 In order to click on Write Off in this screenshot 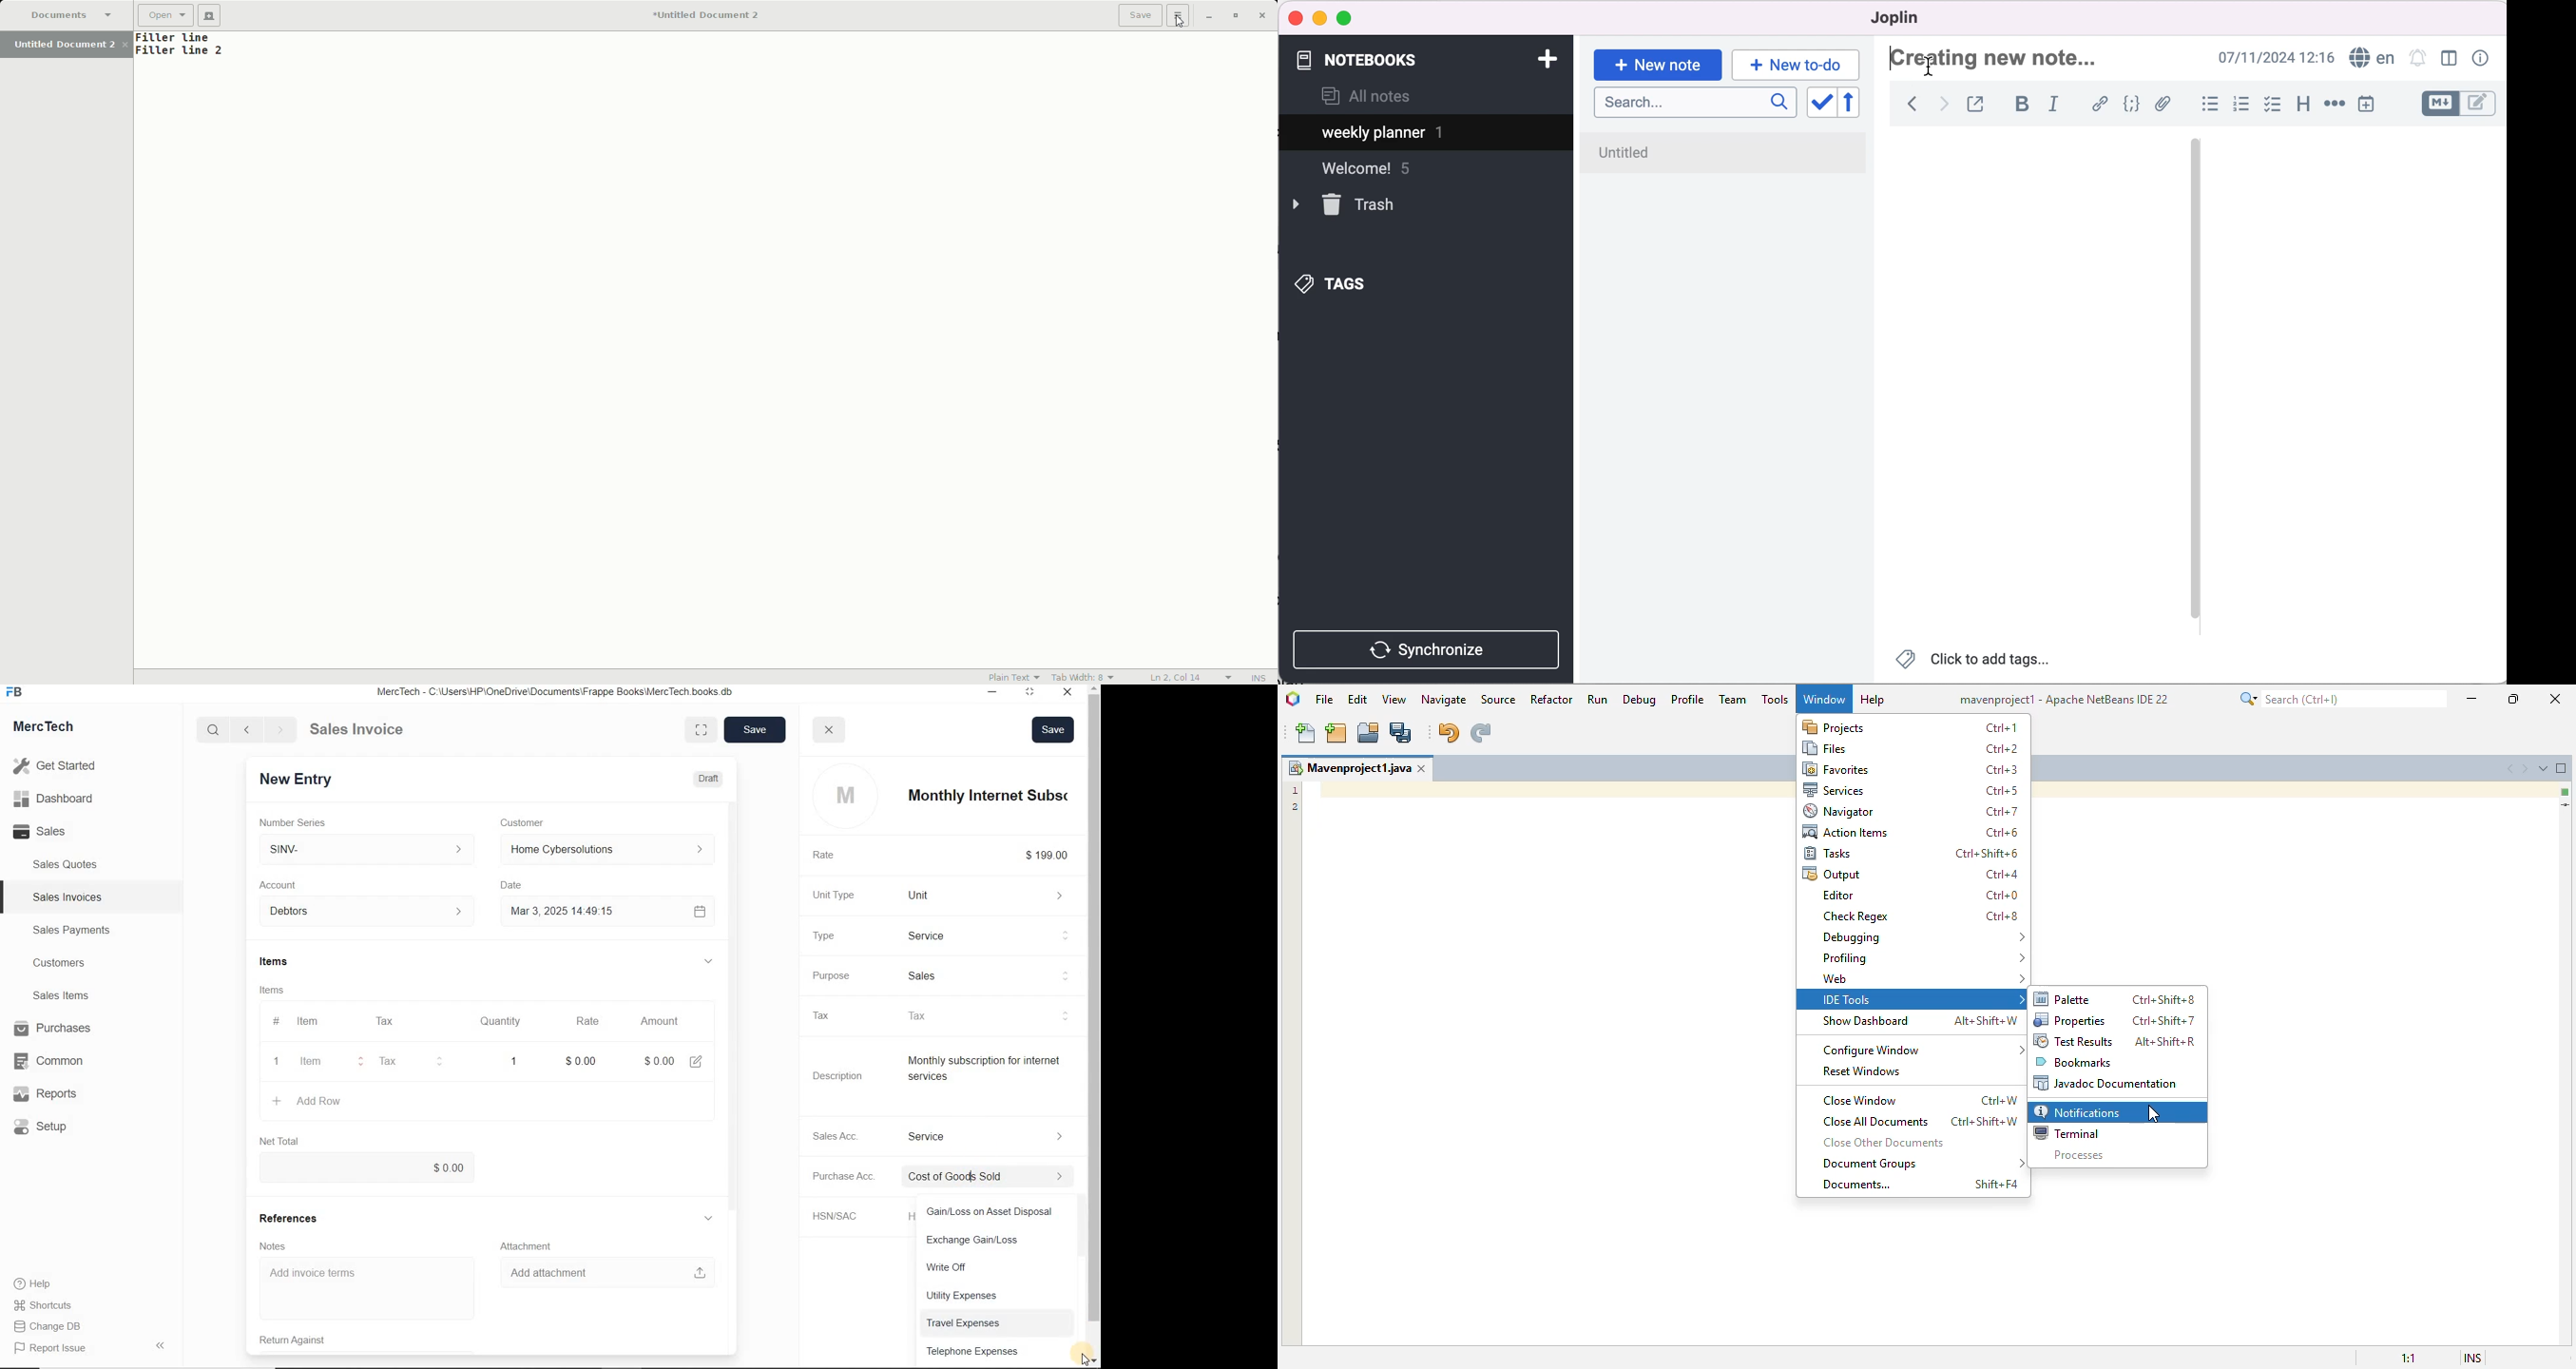, I will do `click(993, 1264)`.